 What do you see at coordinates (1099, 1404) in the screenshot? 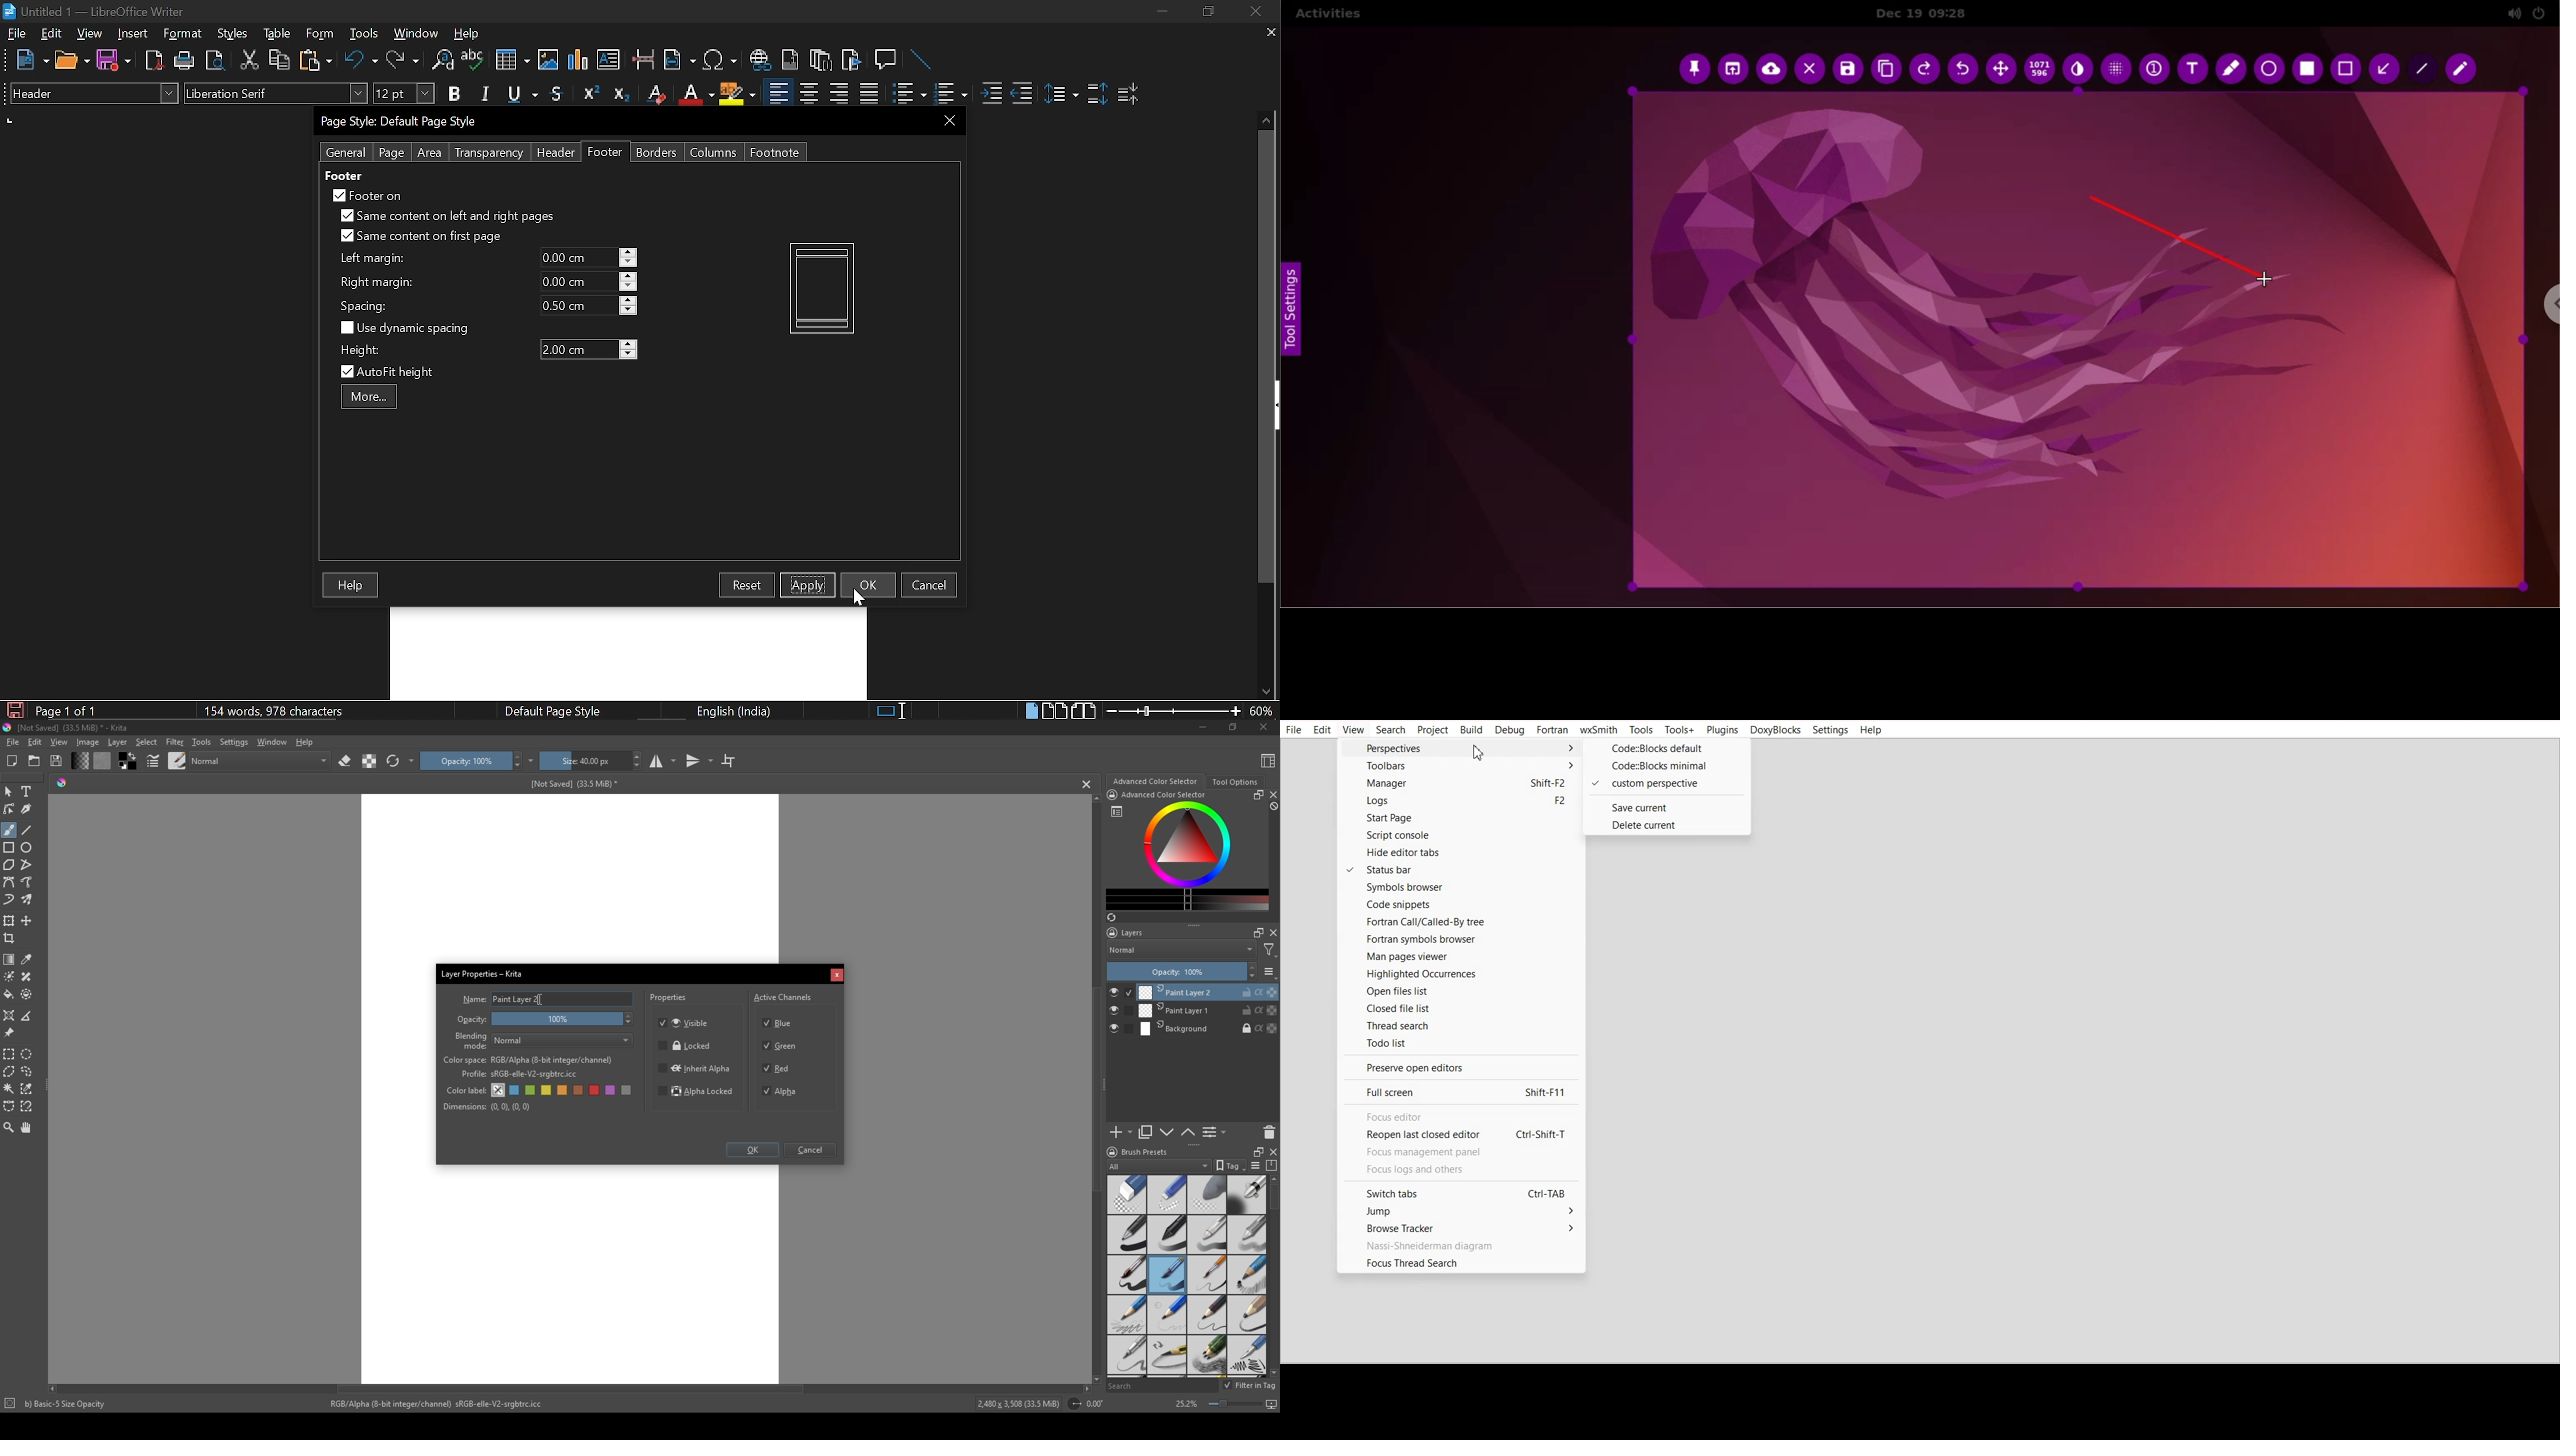
I see `0.00` at bounding box center [1099, 1404].